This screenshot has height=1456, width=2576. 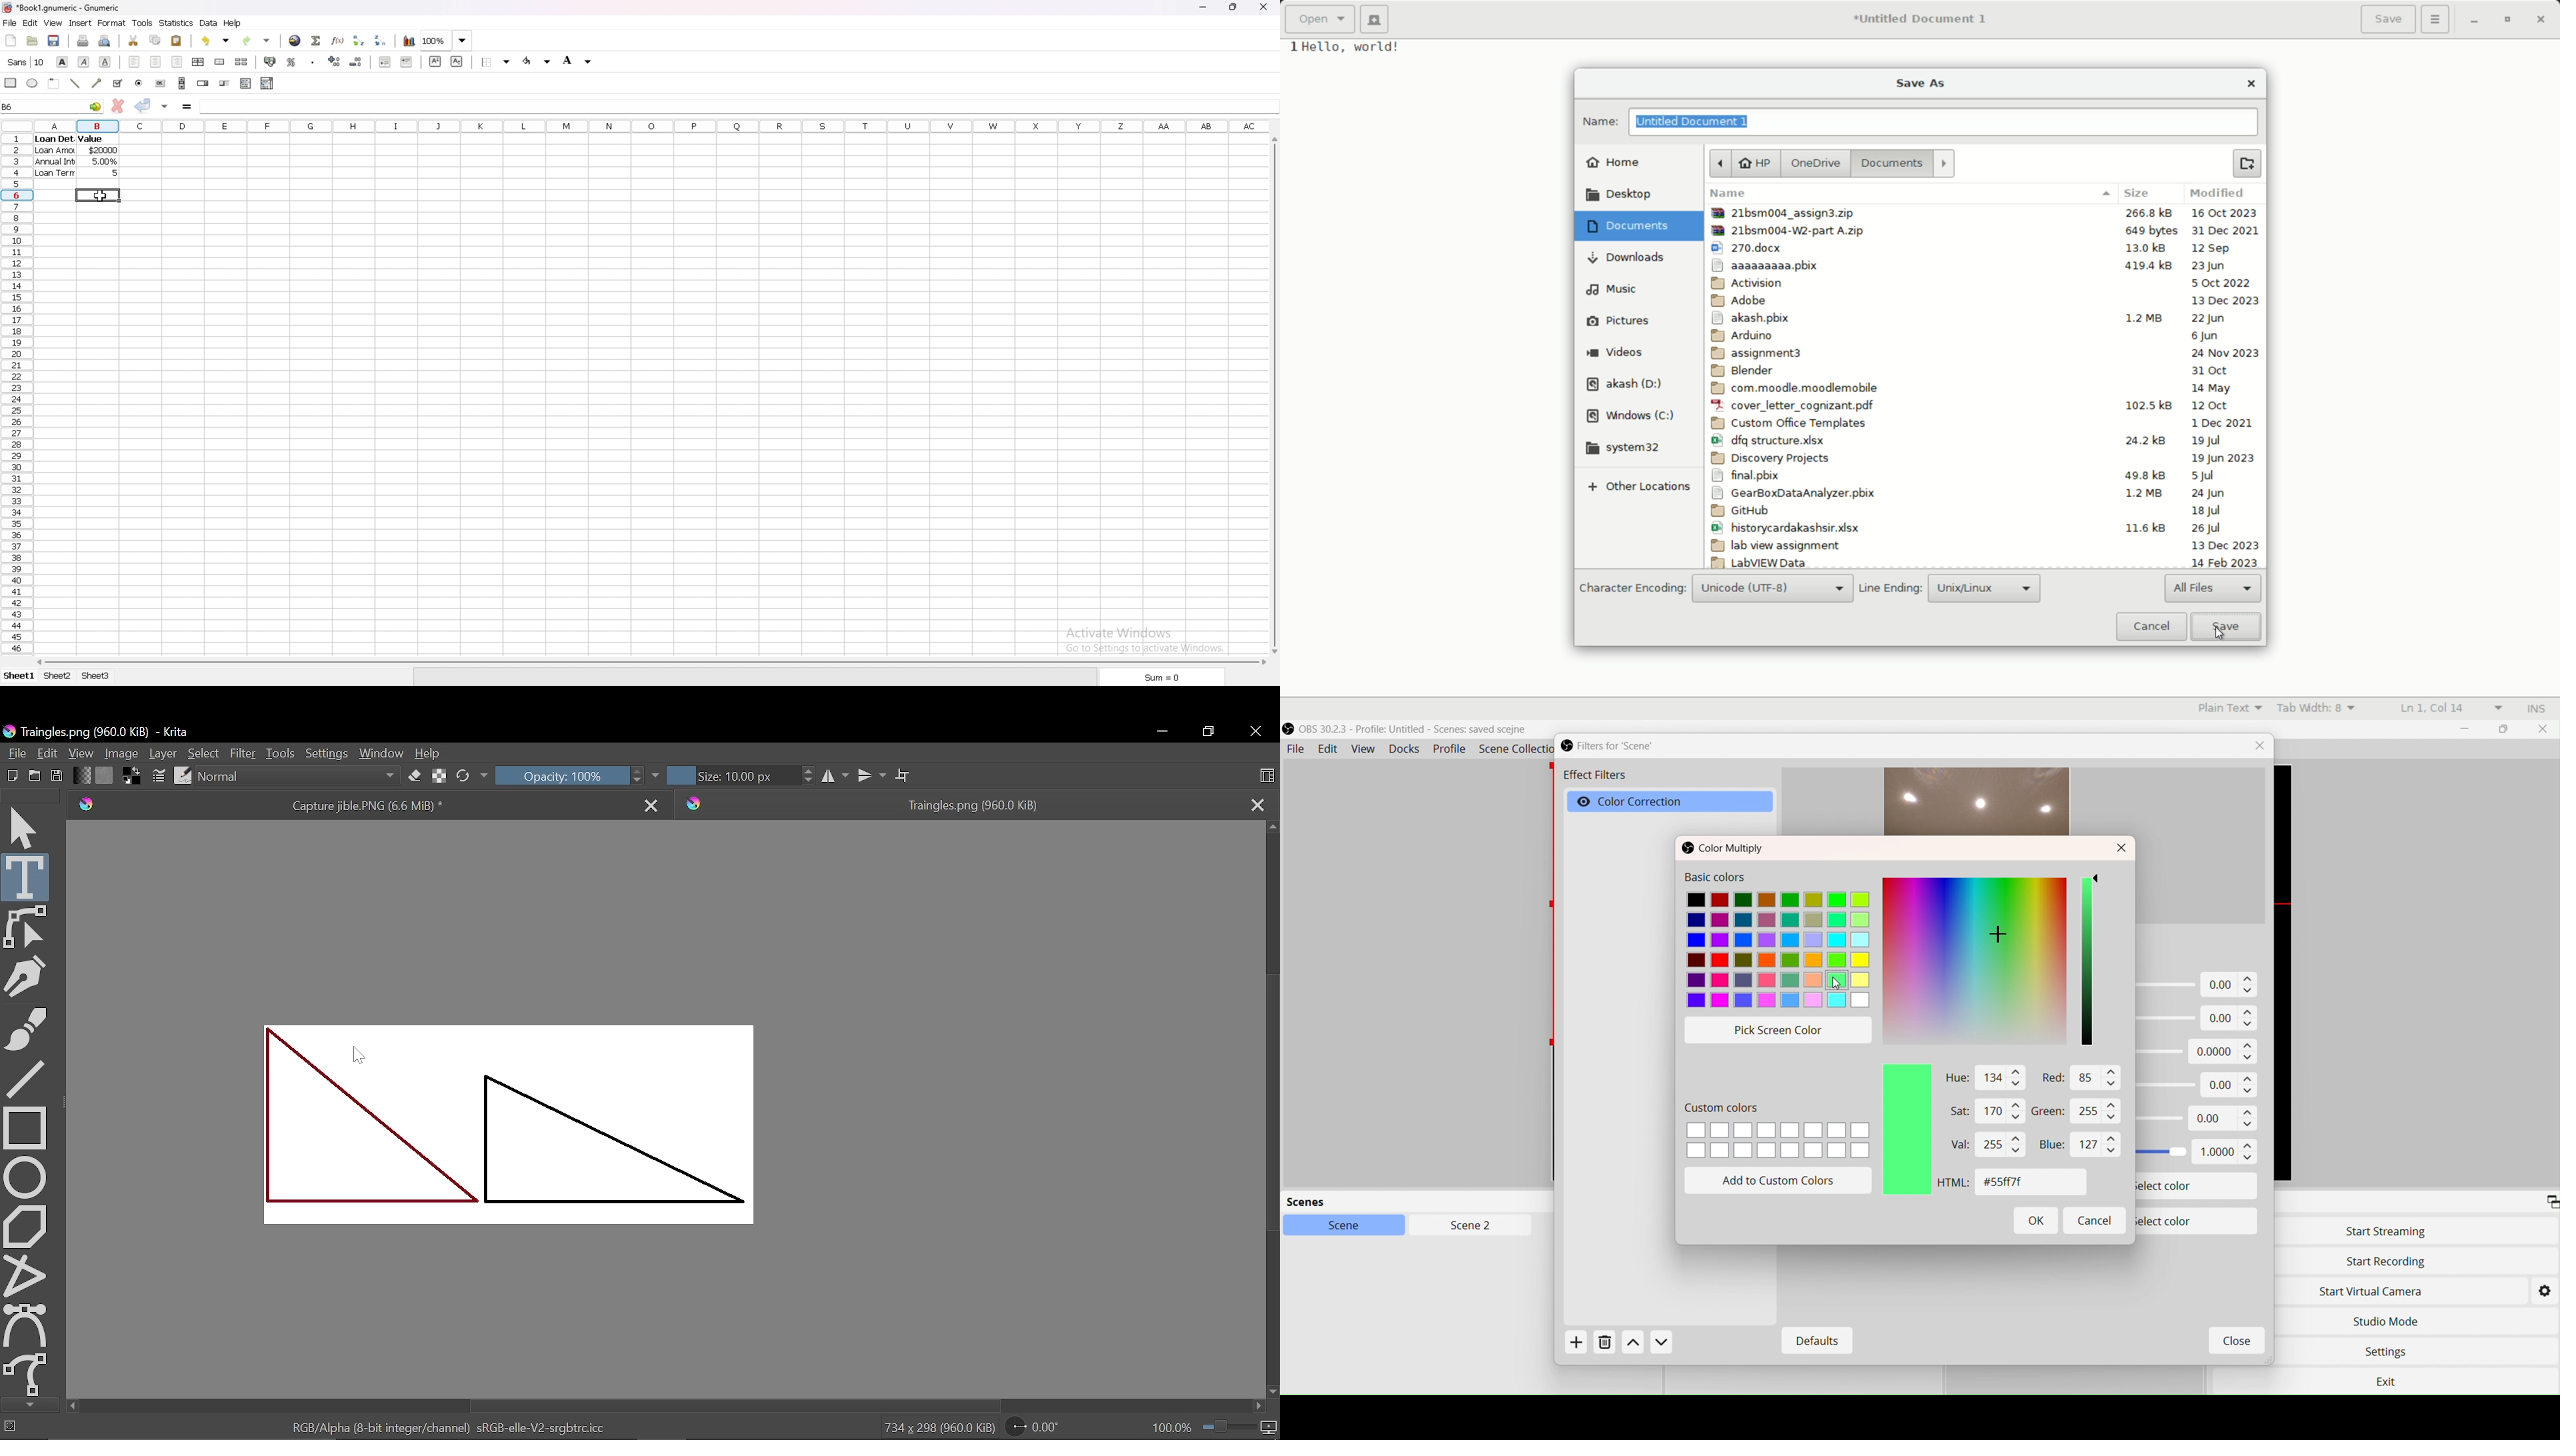 I want to click on cancel, so click(x=2150, y=627).